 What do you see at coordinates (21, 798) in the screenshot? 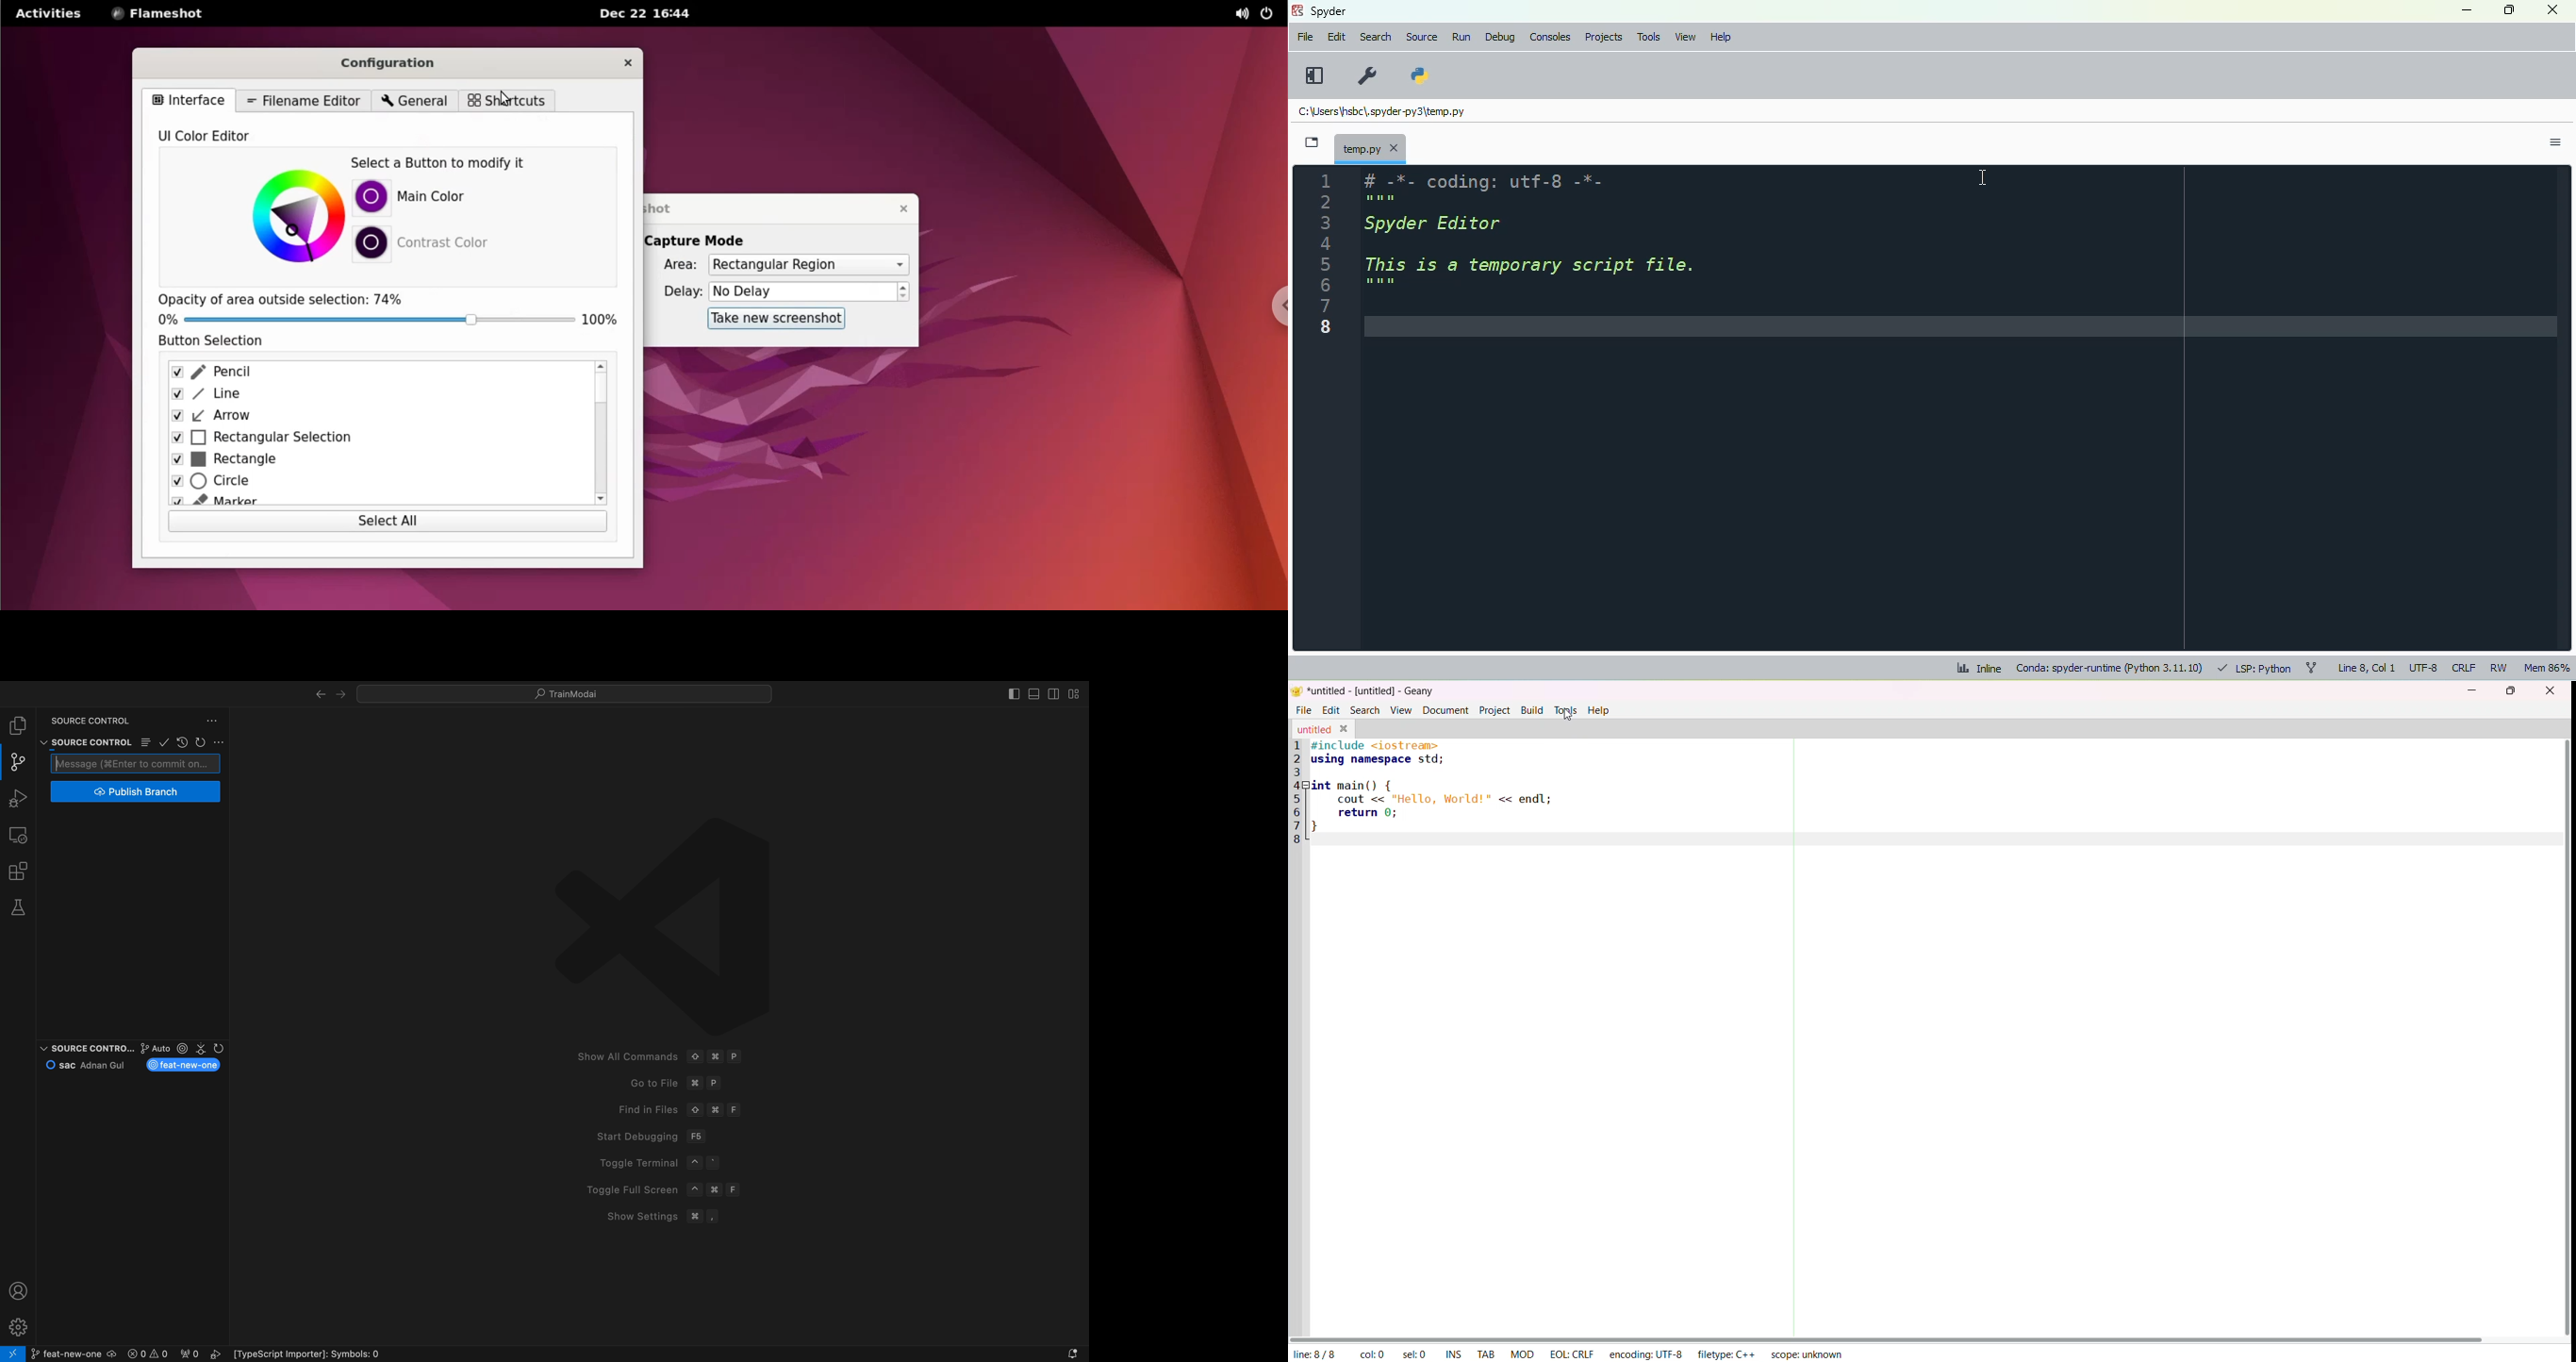
I see `debug` at bounding box center [21, 798].